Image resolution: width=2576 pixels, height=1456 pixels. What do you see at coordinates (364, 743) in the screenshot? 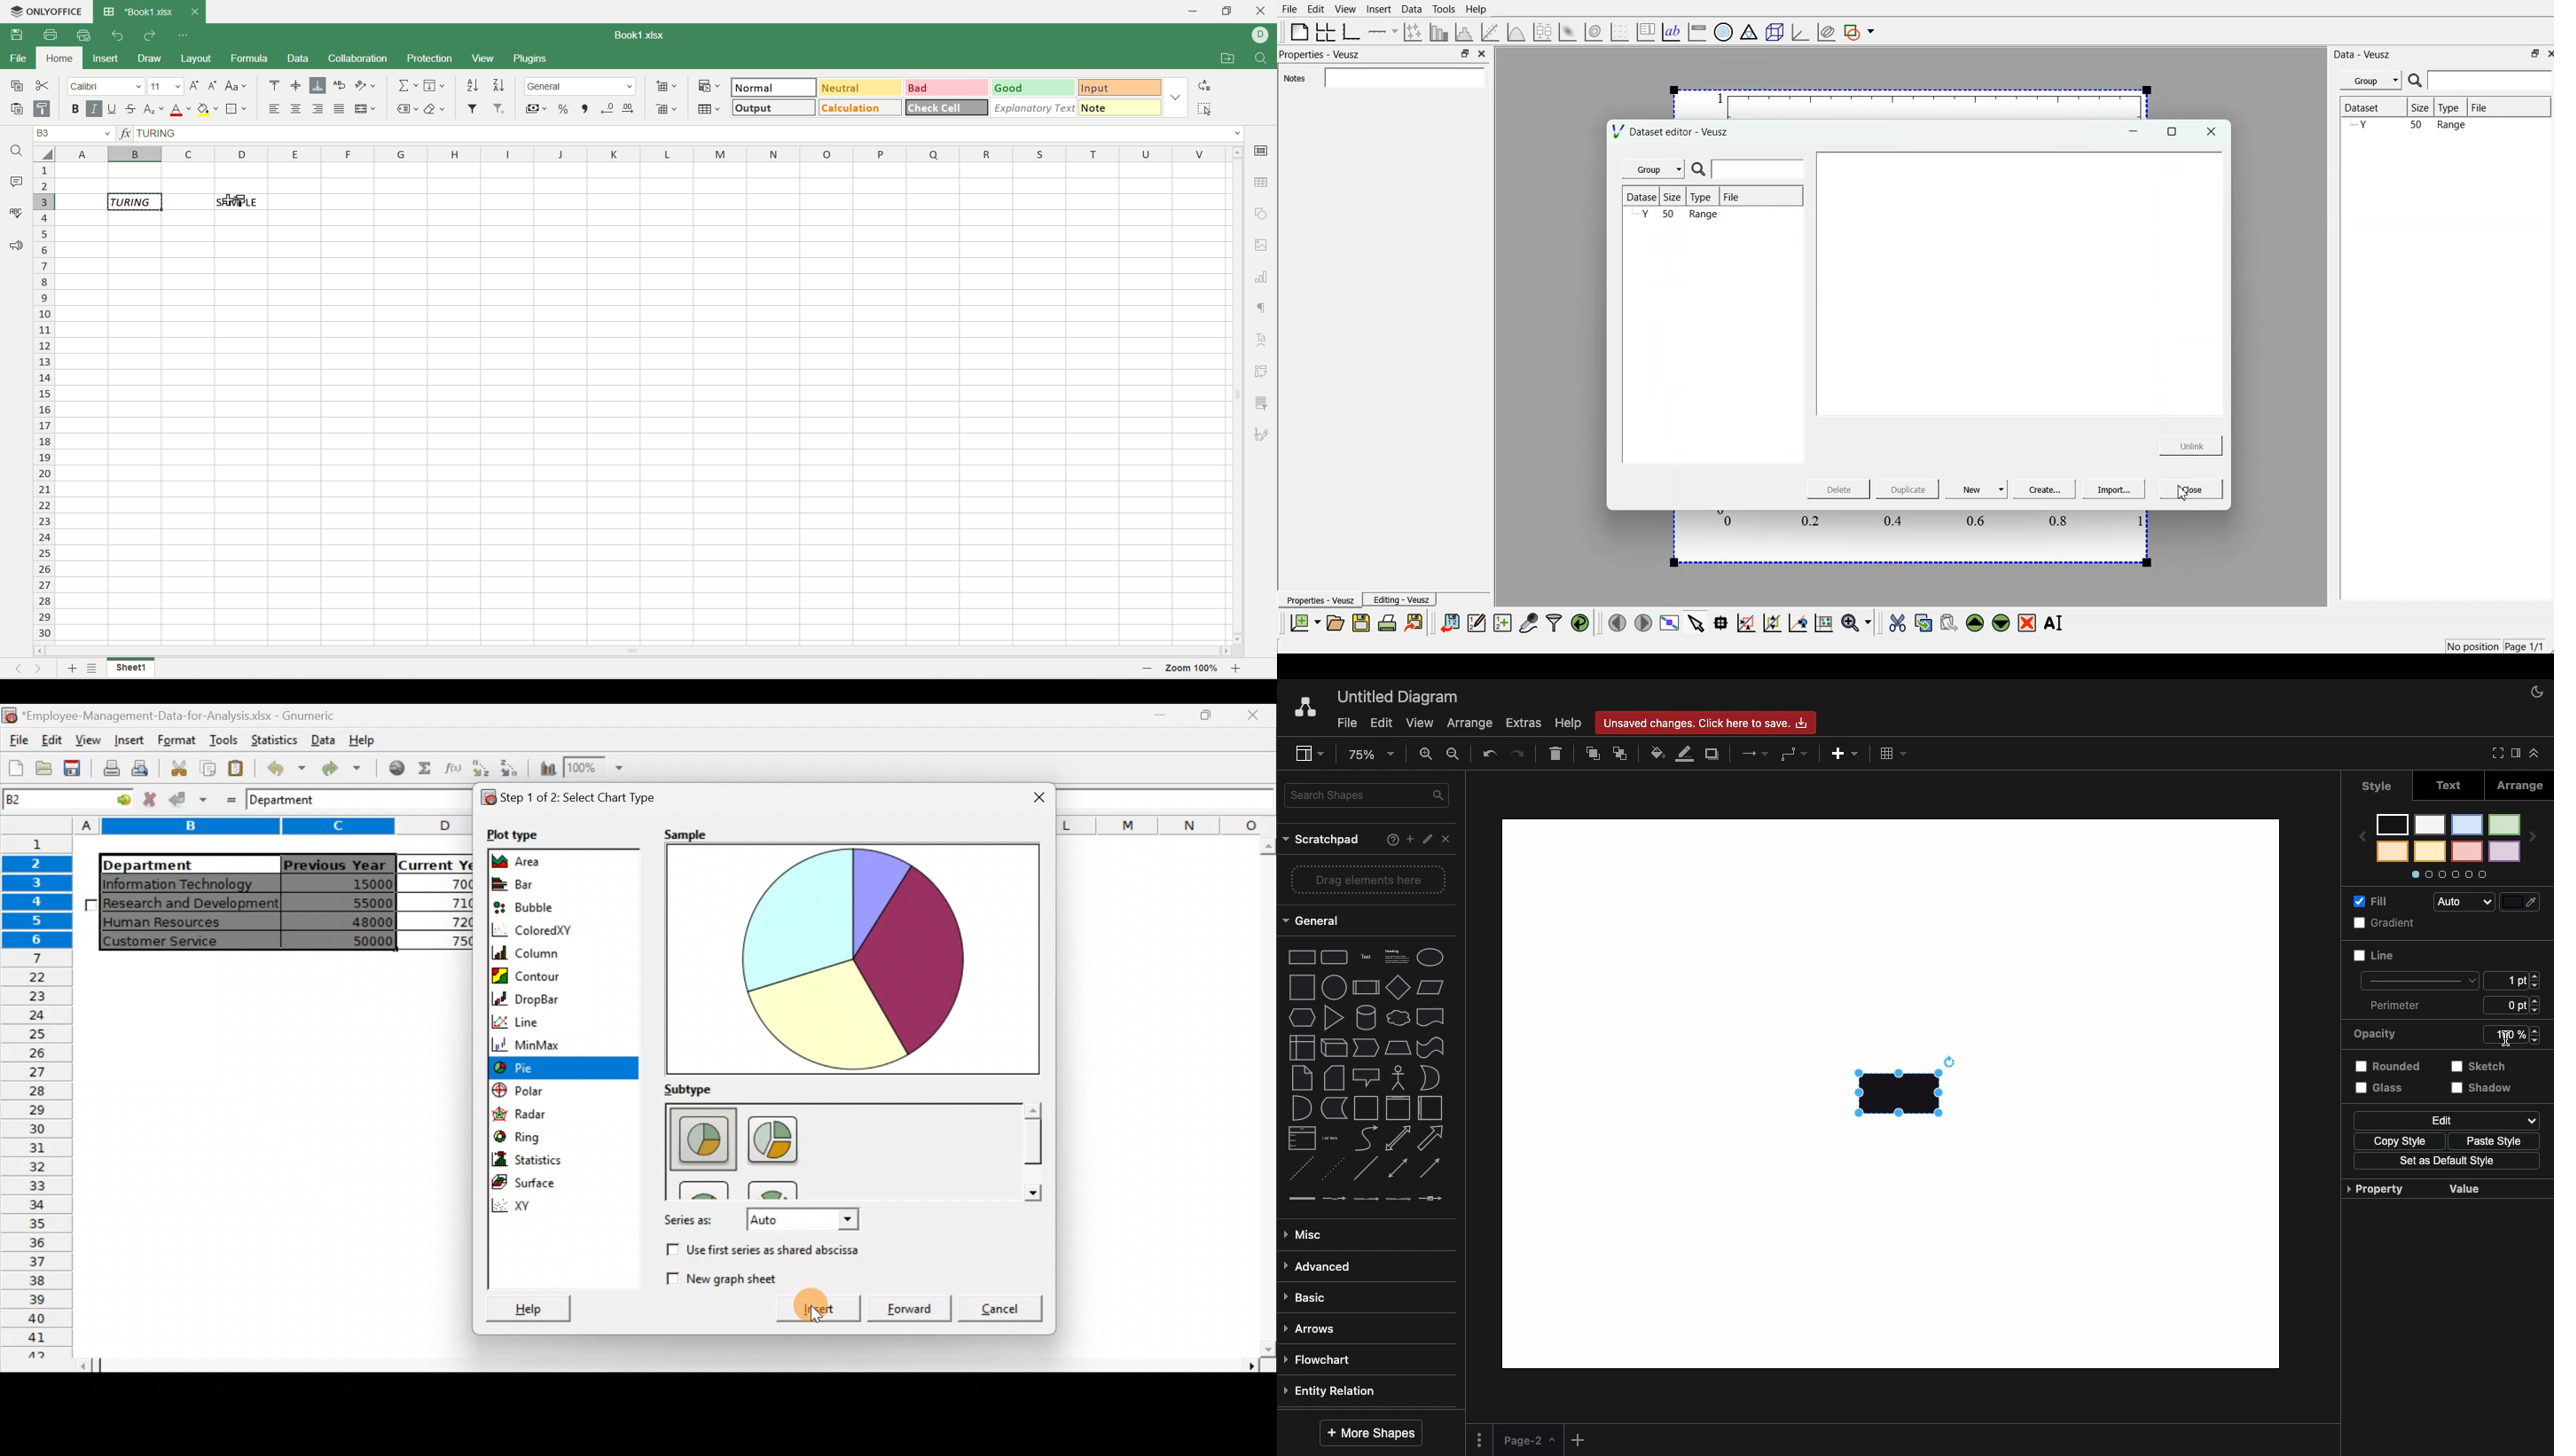
I see `Help` at bounding box center [364, 743].